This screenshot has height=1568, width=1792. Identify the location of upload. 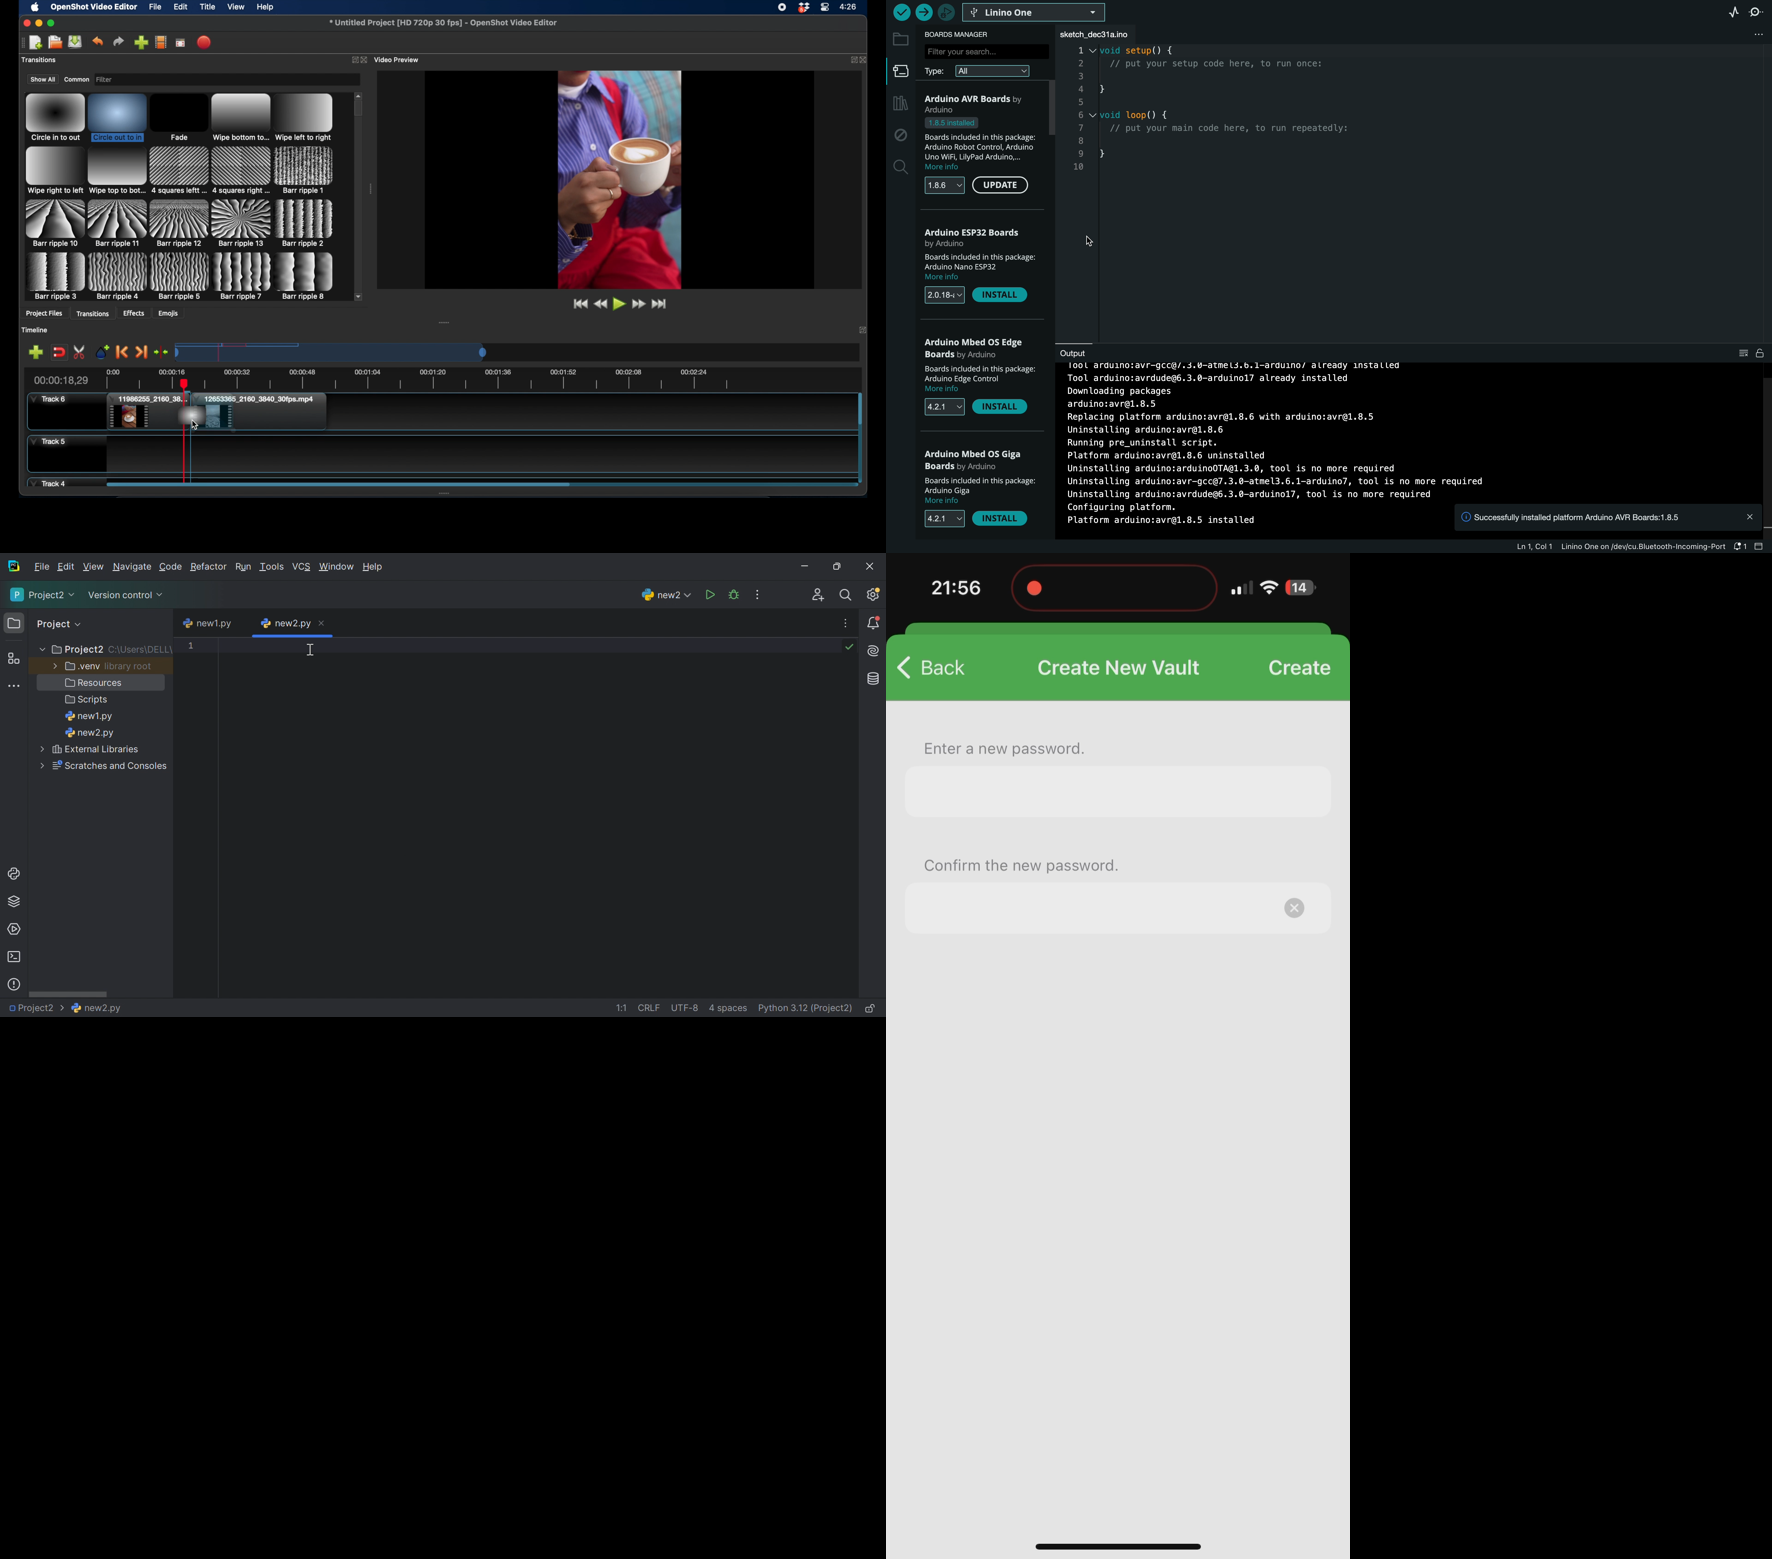
(923, 13).